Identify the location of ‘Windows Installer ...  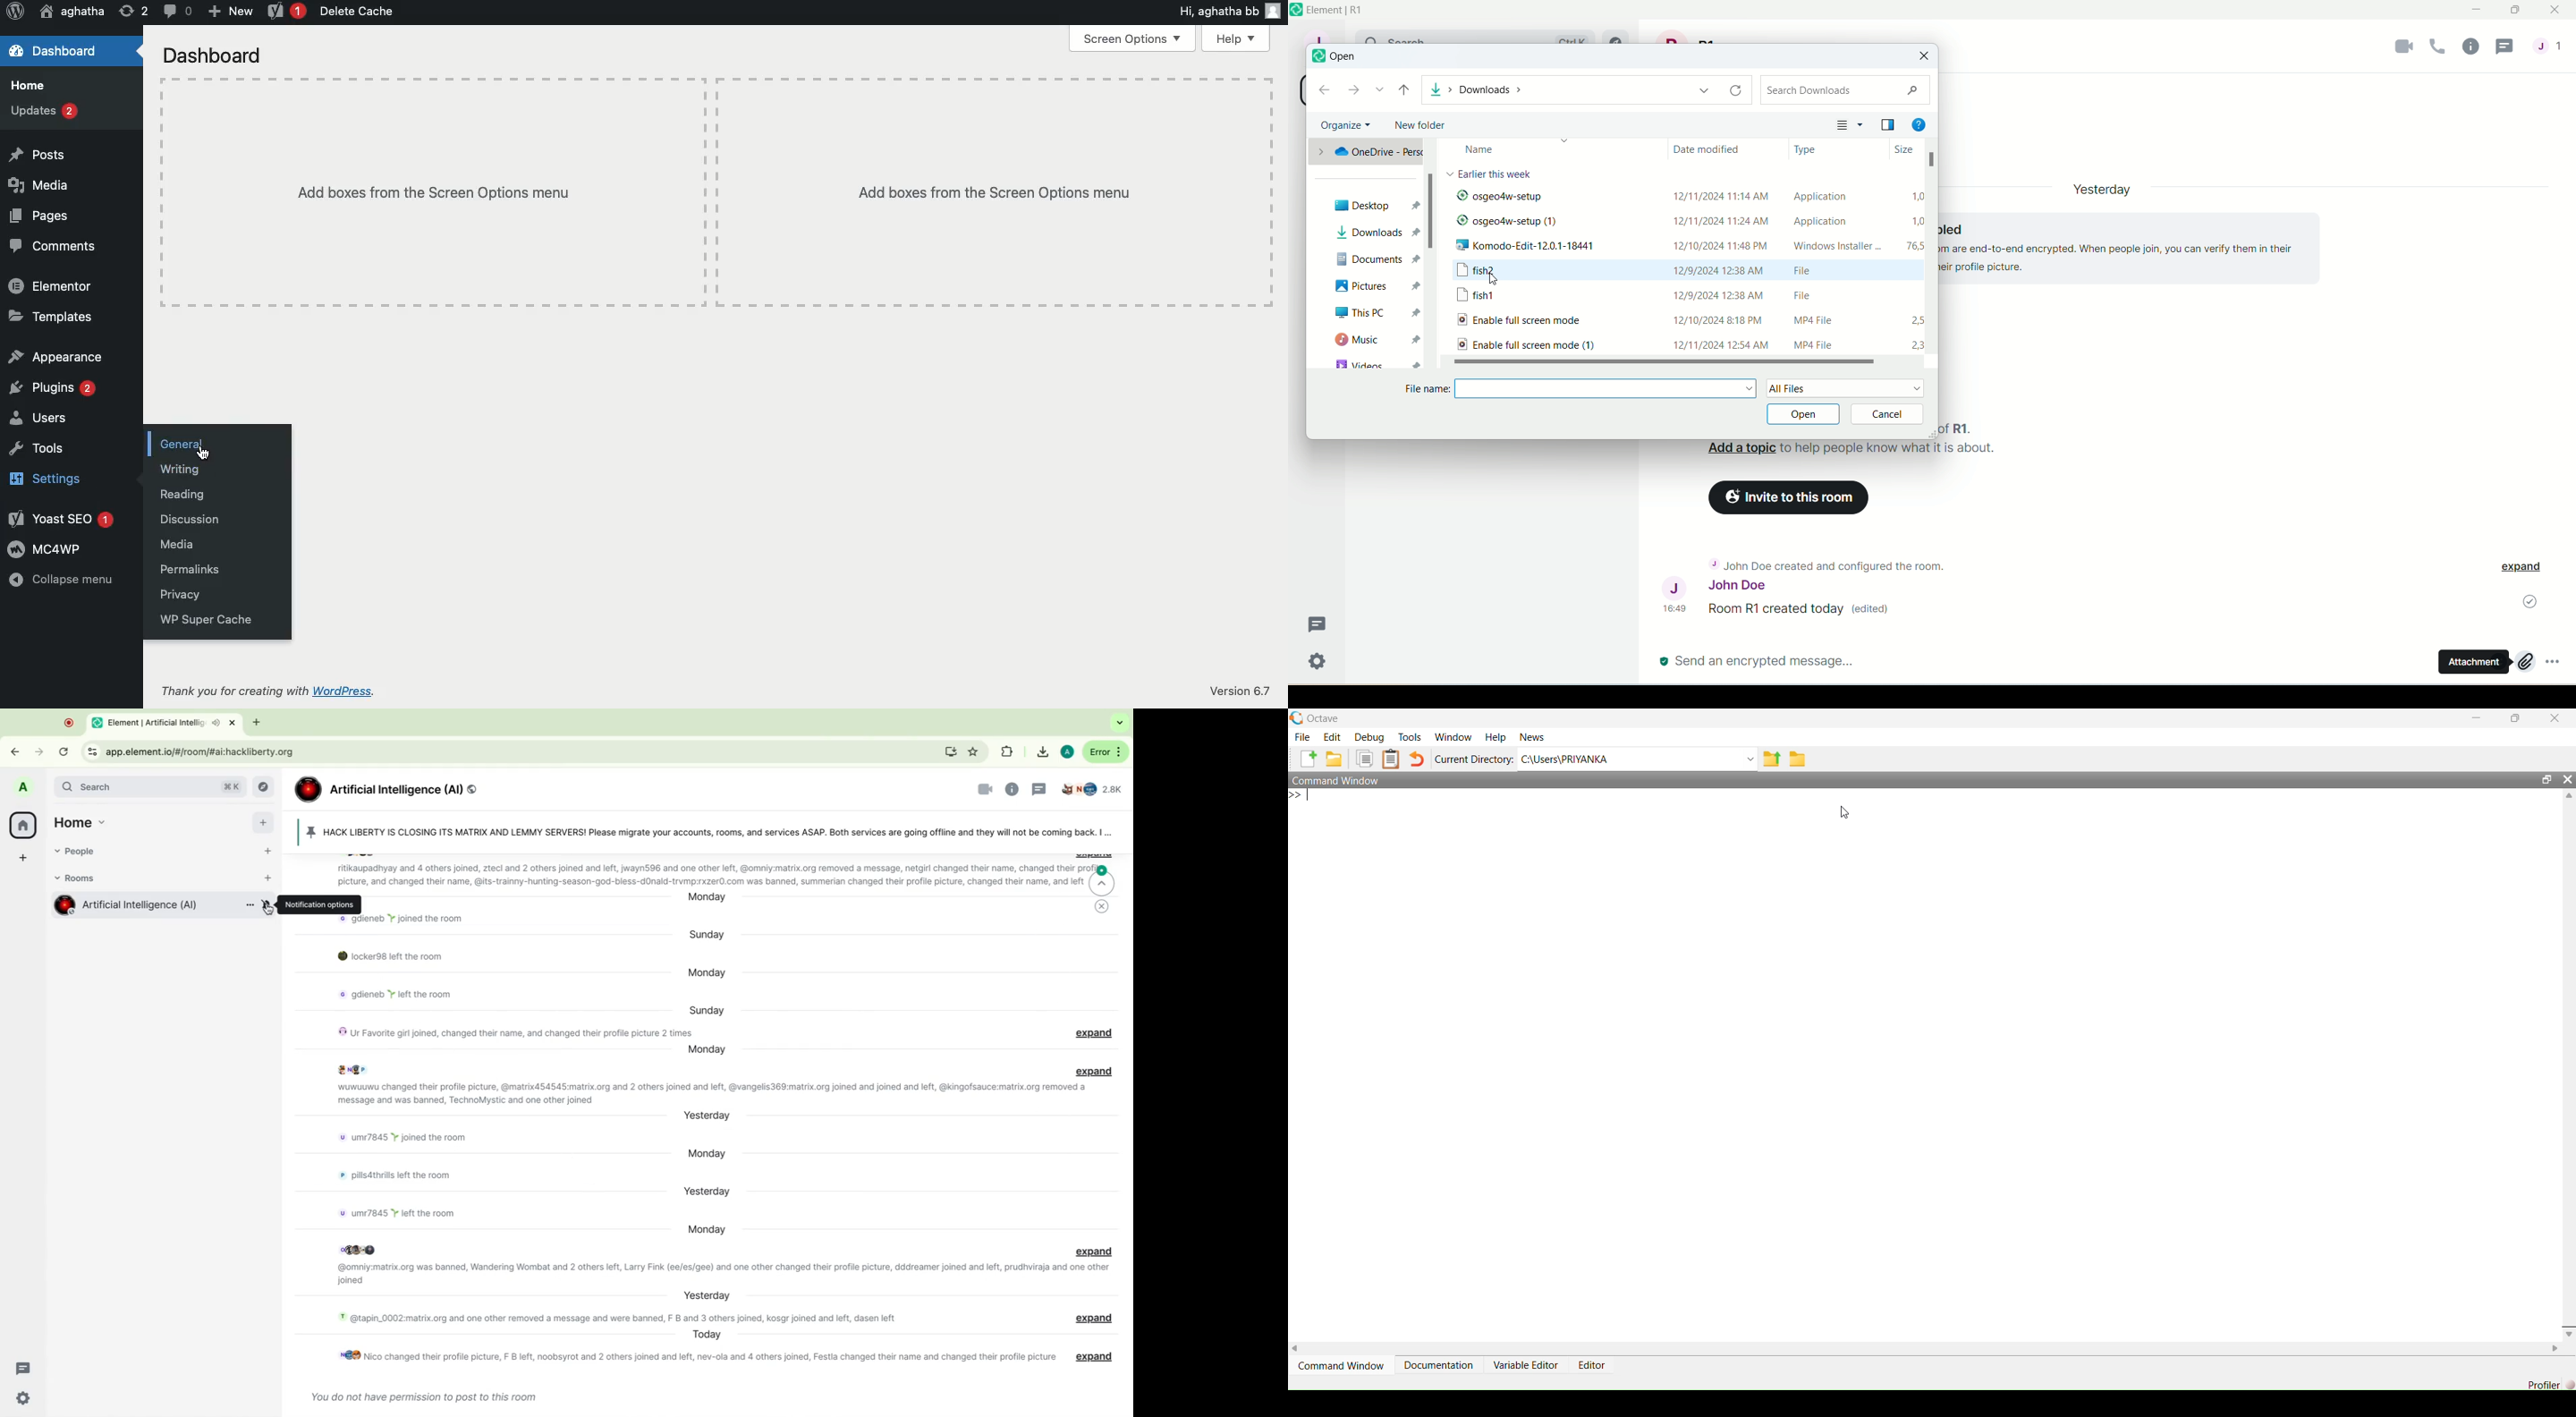
(1832, 247).